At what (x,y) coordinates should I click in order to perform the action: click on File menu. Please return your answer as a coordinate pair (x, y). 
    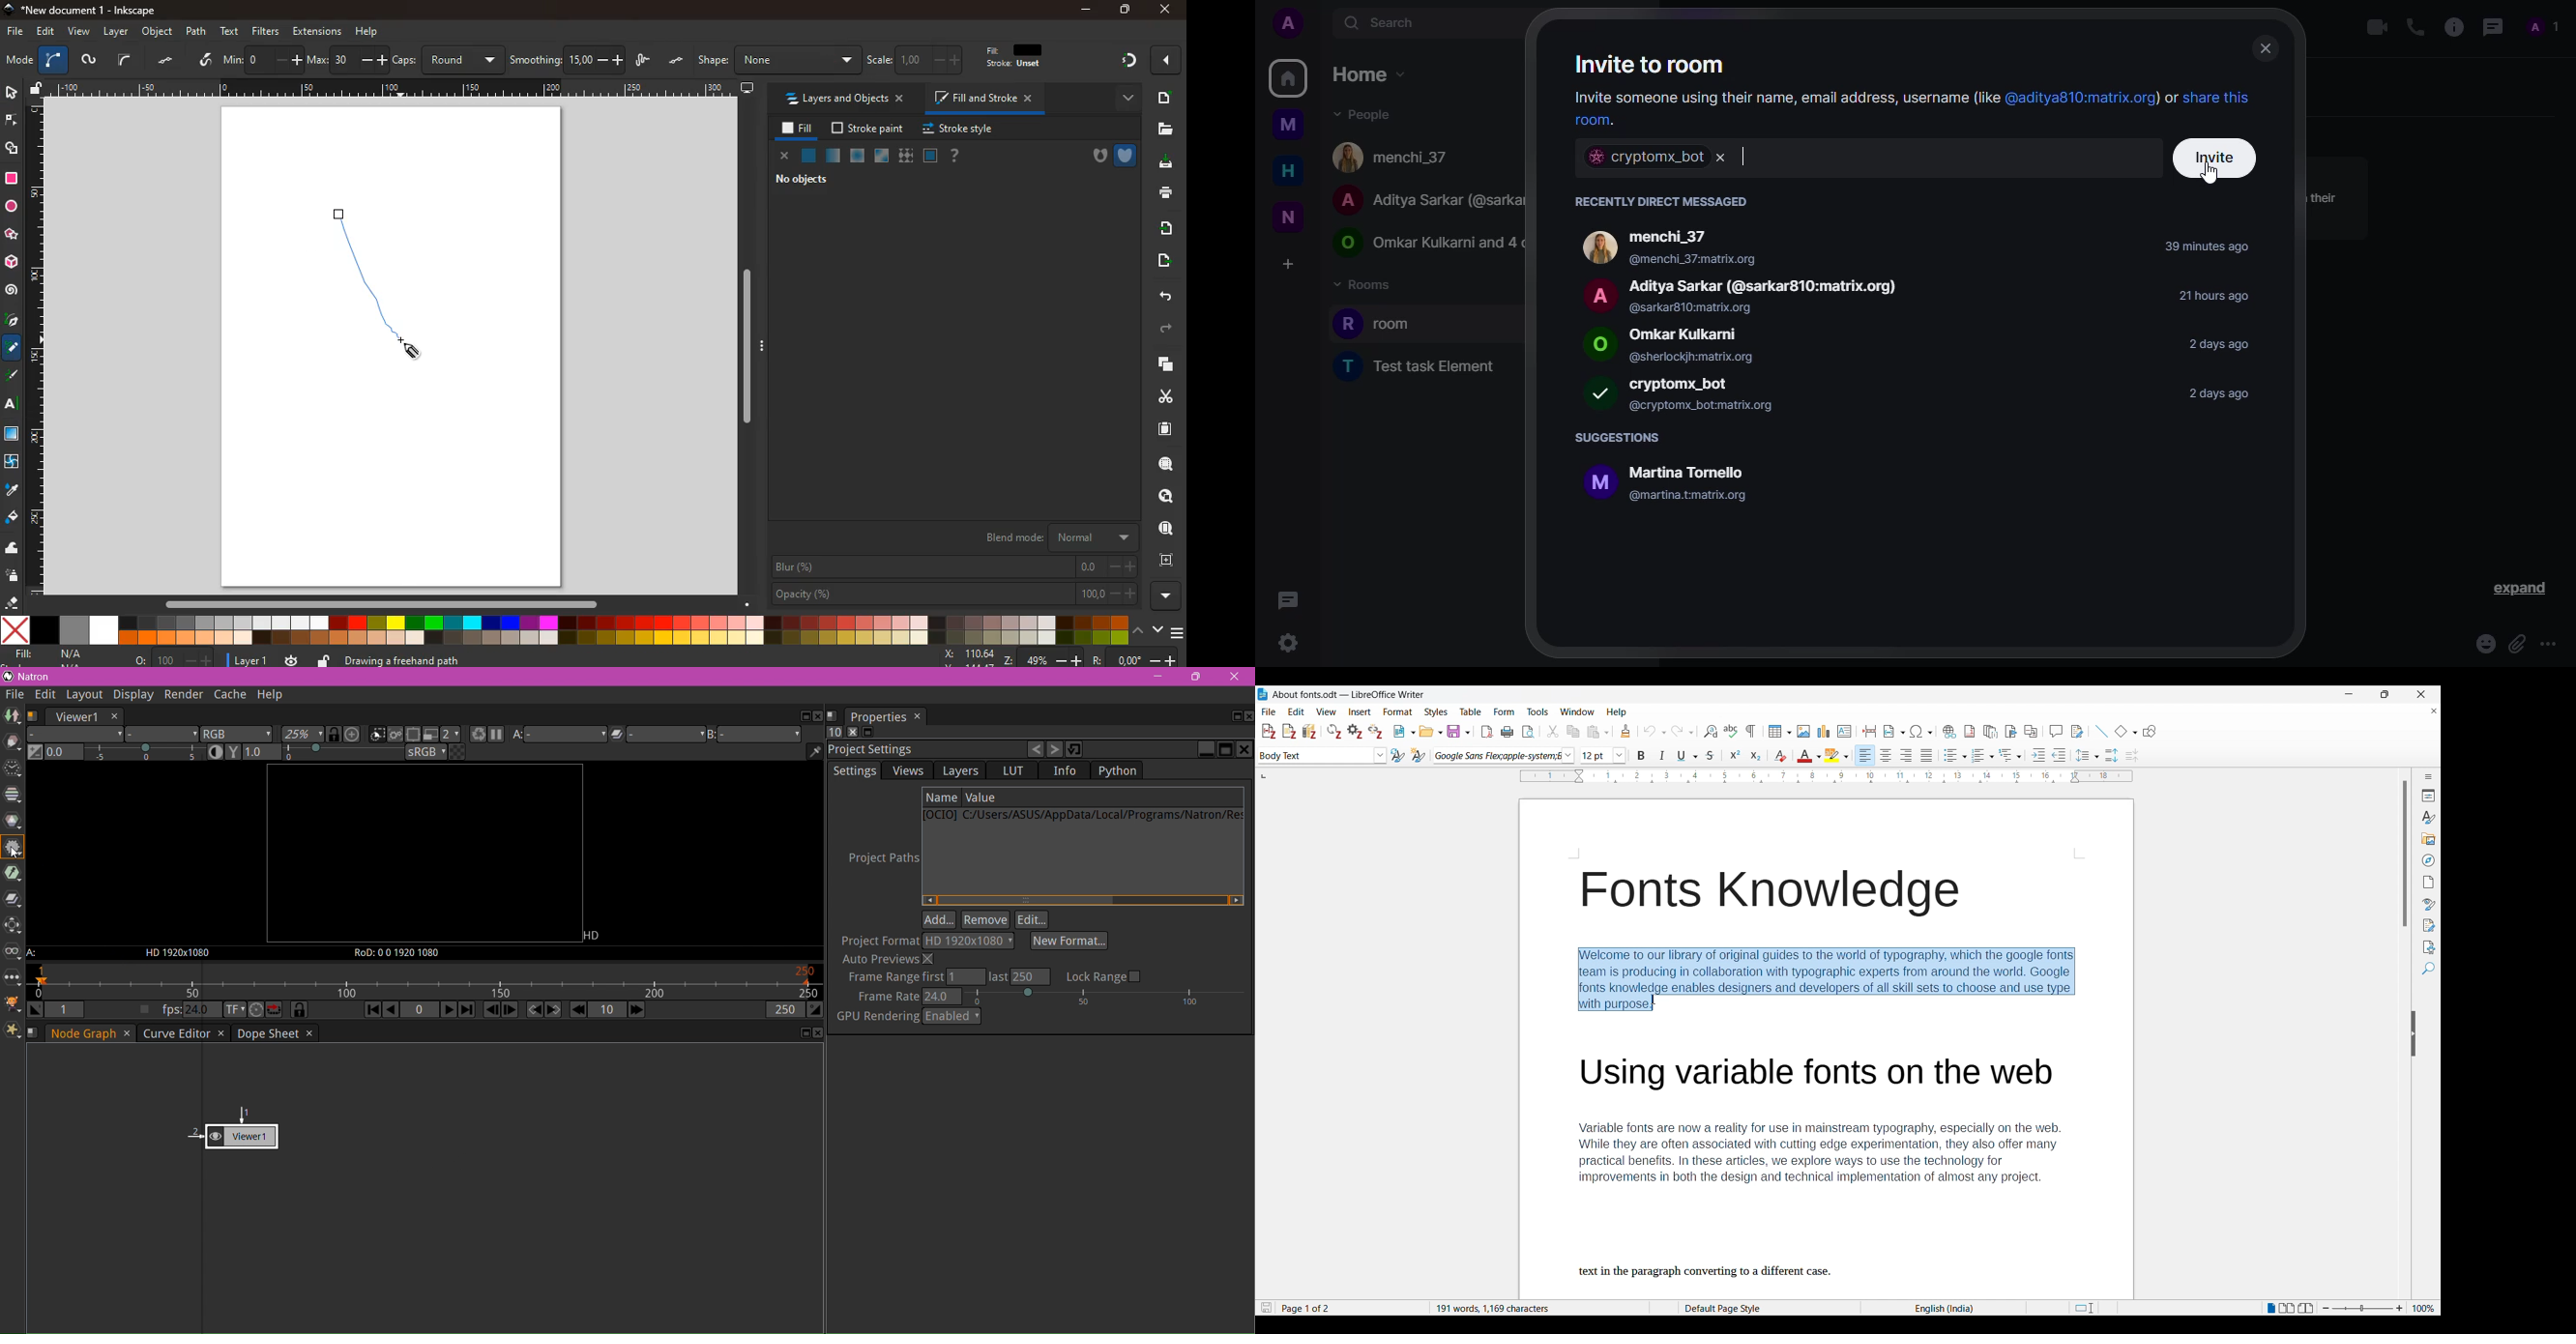
    Looking at the image, I should click on (1268, 712).